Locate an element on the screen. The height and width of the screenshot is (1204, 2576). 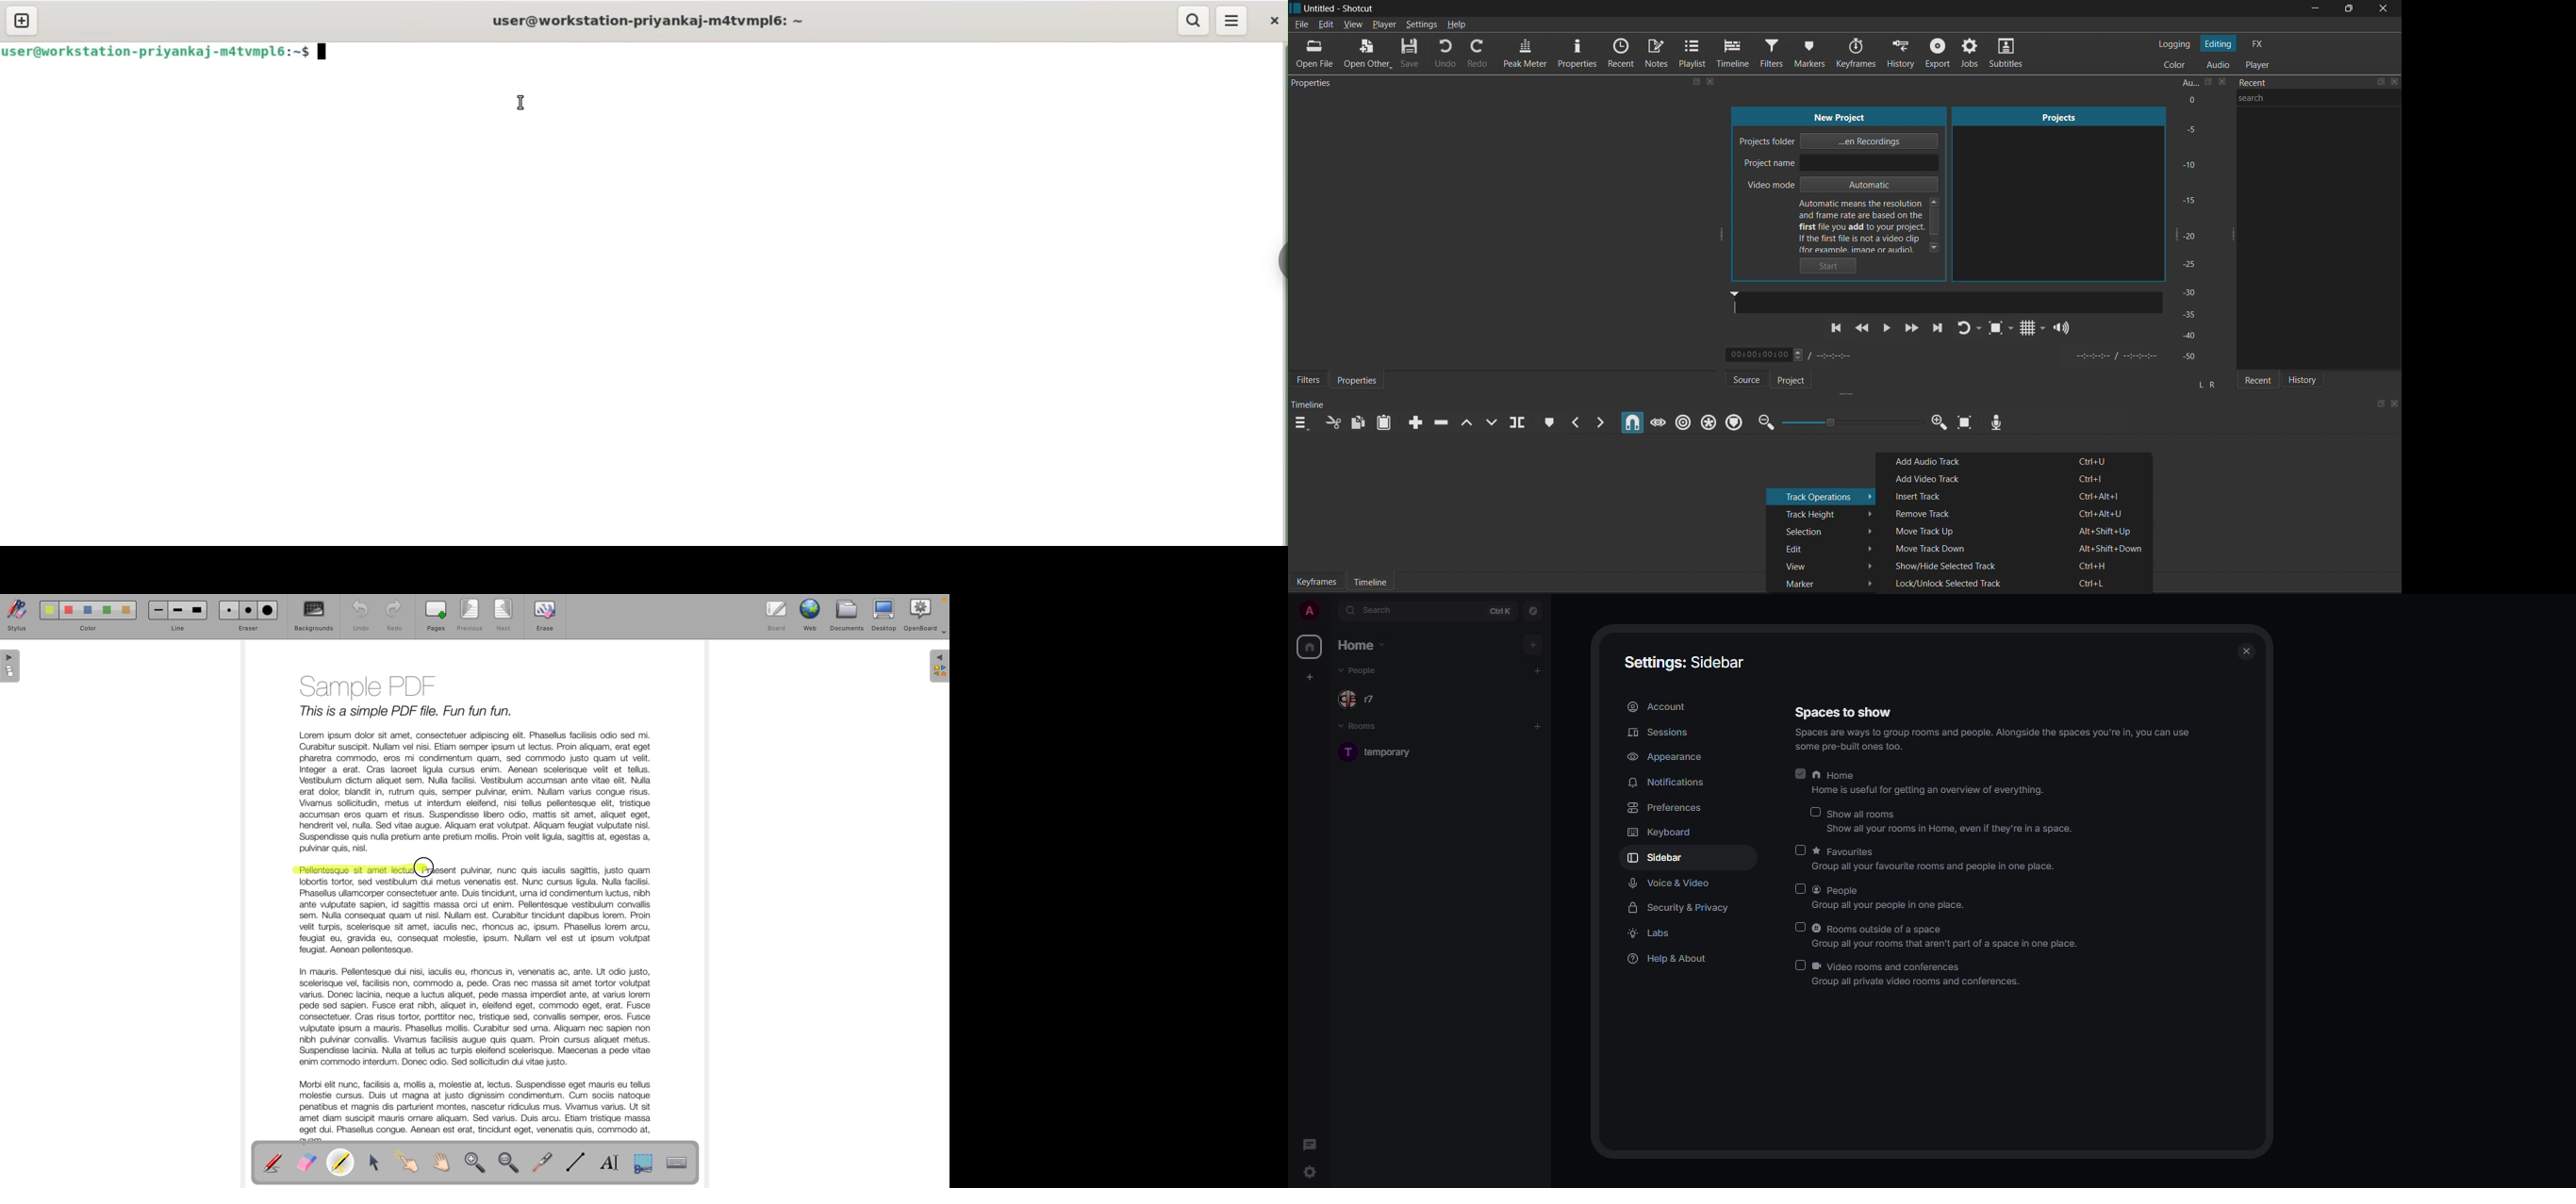
Jobs is located at coordinates (1968, 55).